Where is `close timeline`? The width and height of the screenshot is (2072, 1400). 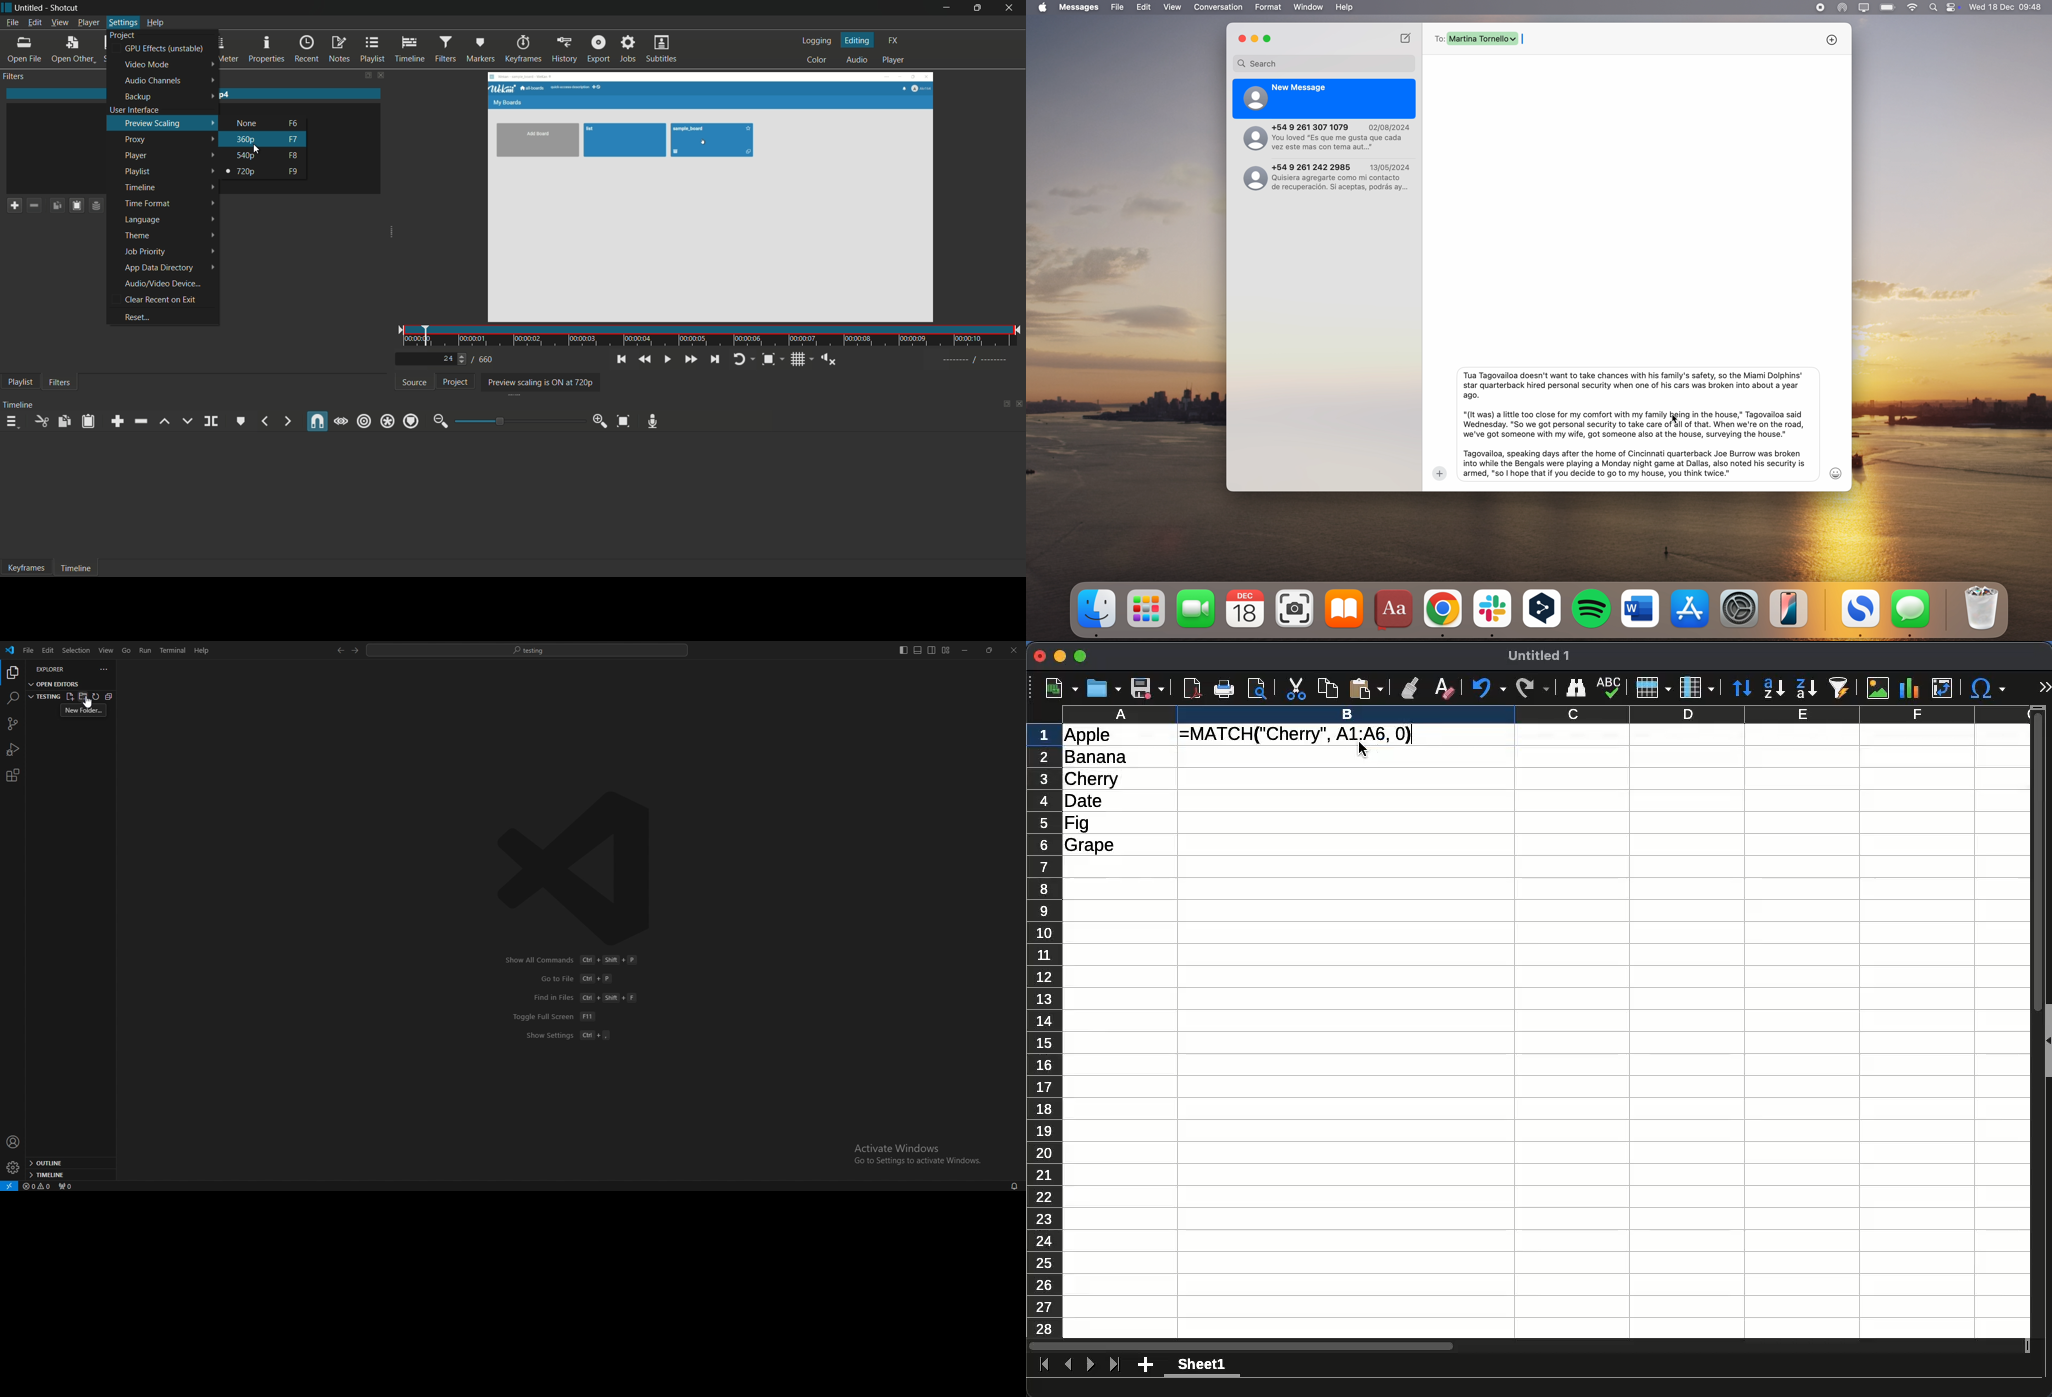
close timeline is located at coordinates (1020, 405).